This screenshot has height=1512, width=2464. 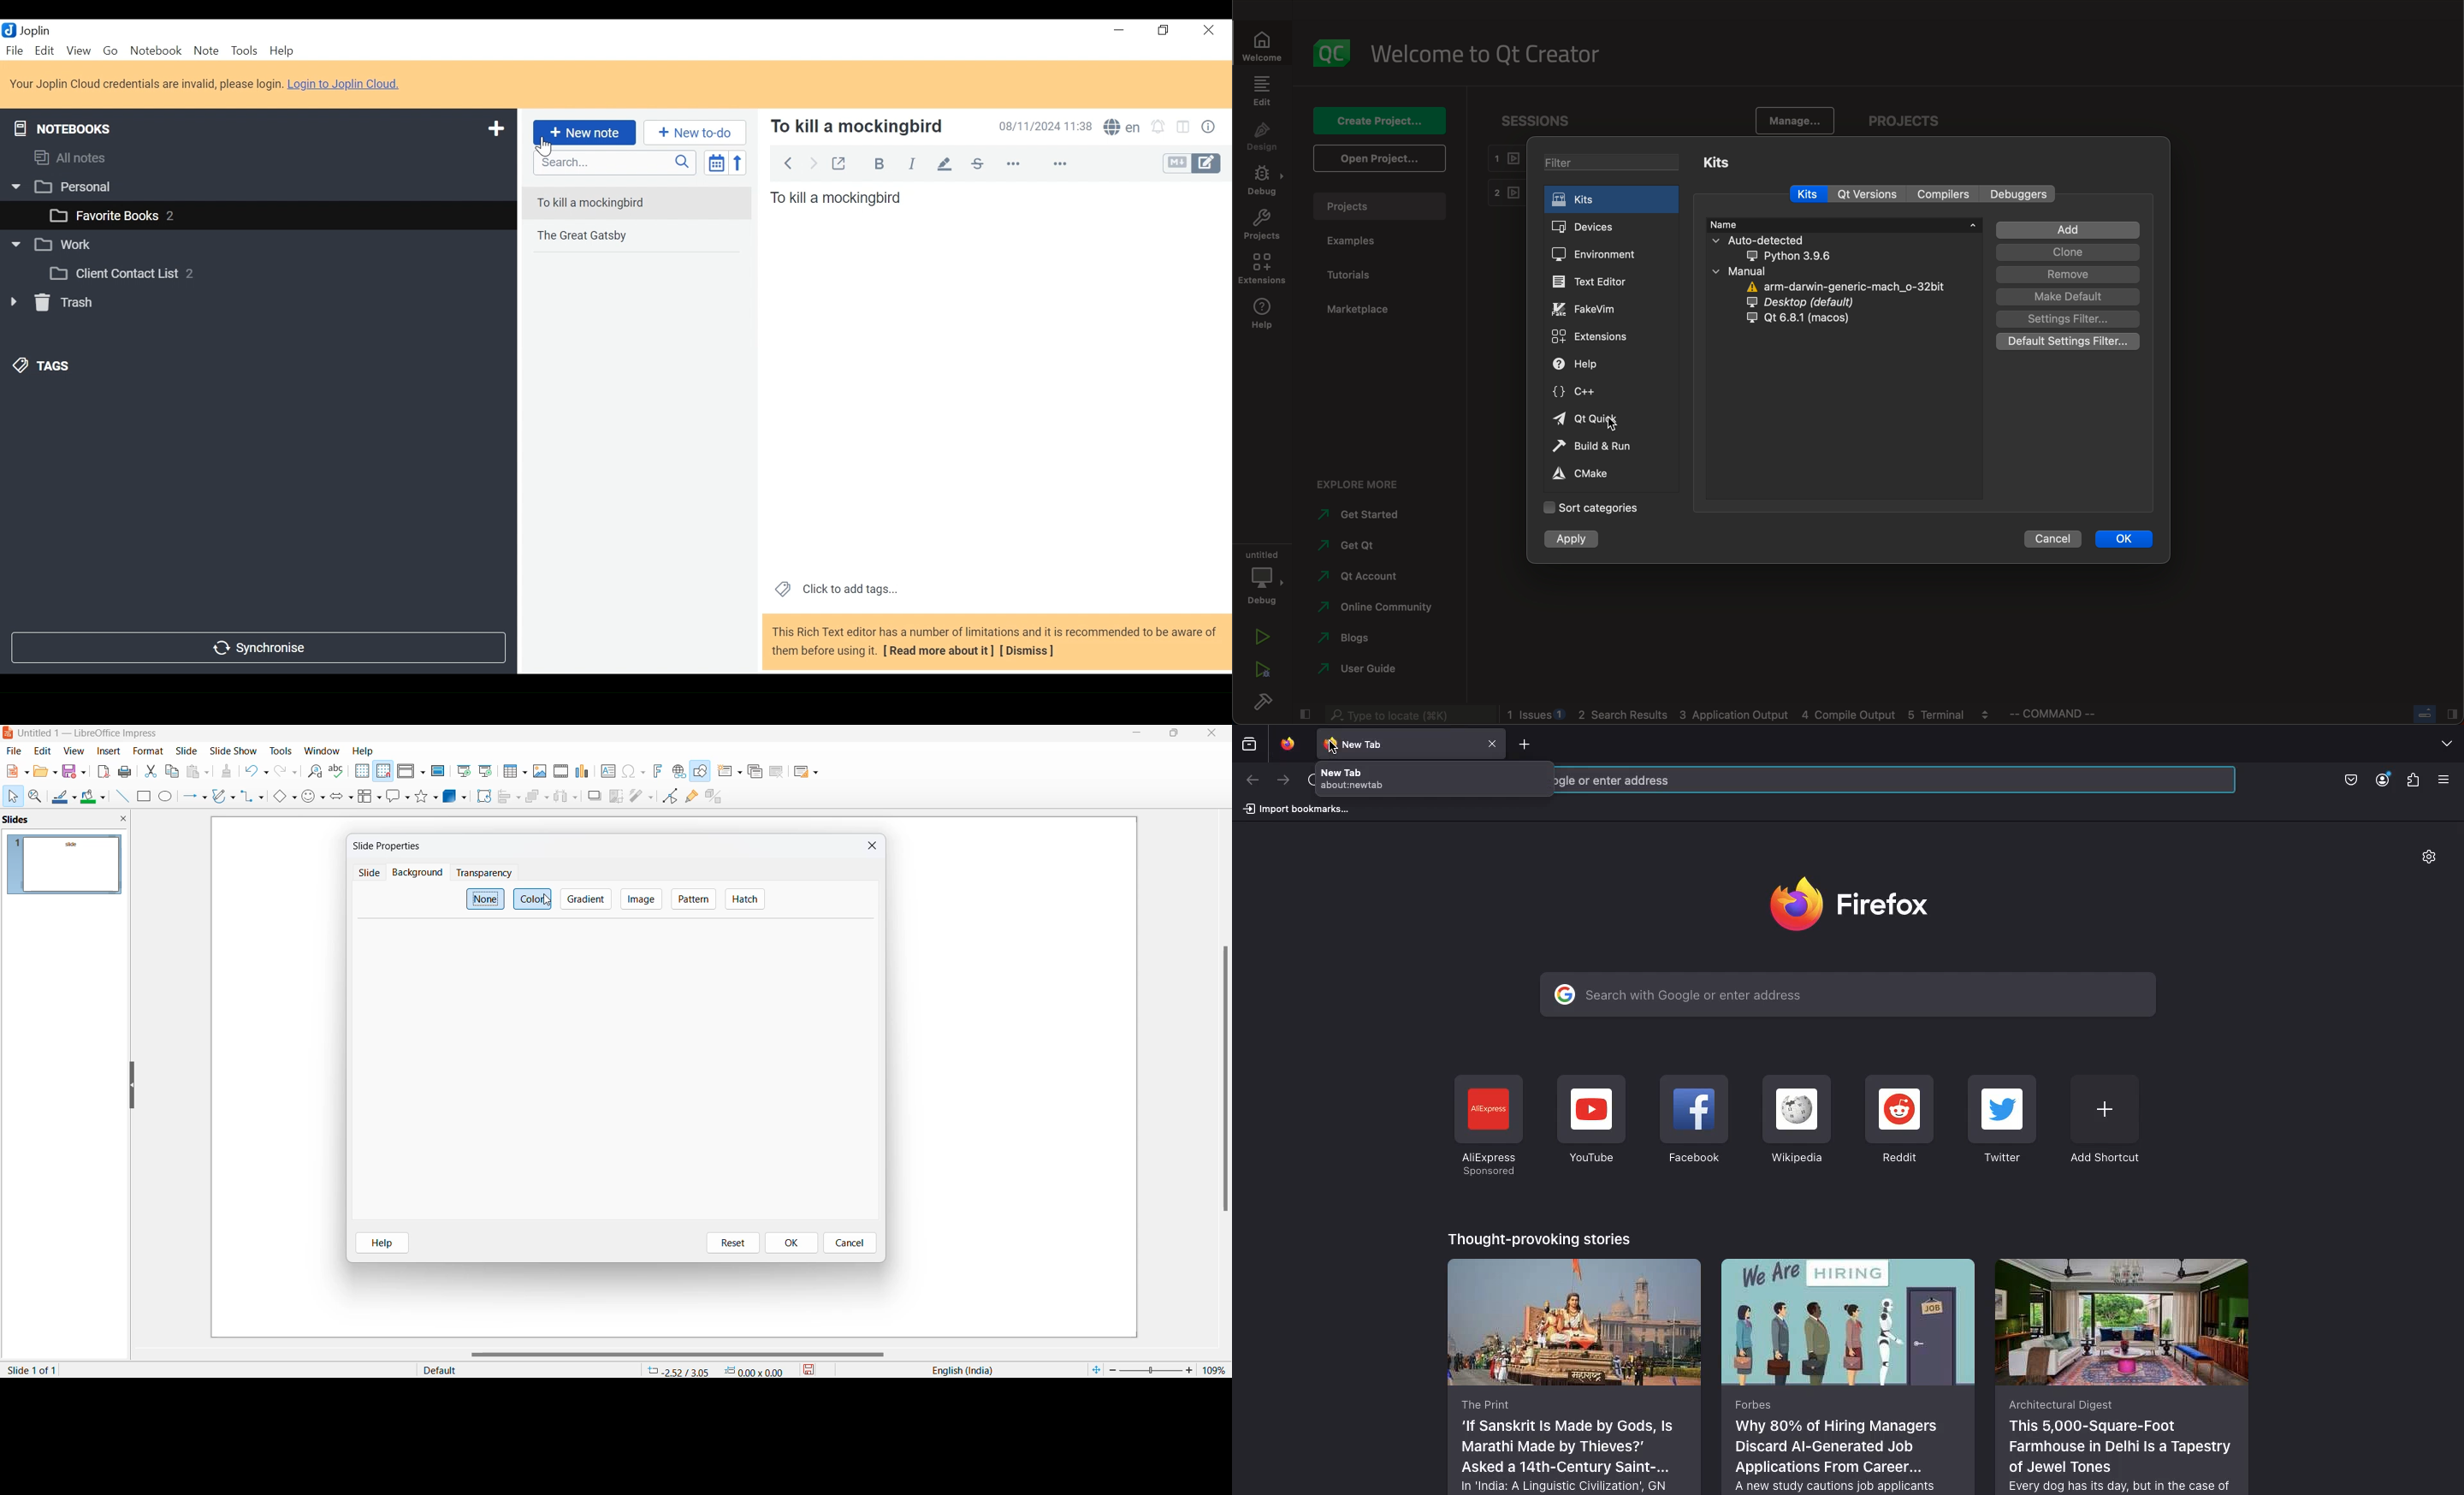 I want to click on Architectural Digest

This 5,000-Square-Foot
Farmhouse in Delhi Is a Tapestry
of Jewel Tones

Every dog has its day, but in the case of, so click(x=2121, y=1375).